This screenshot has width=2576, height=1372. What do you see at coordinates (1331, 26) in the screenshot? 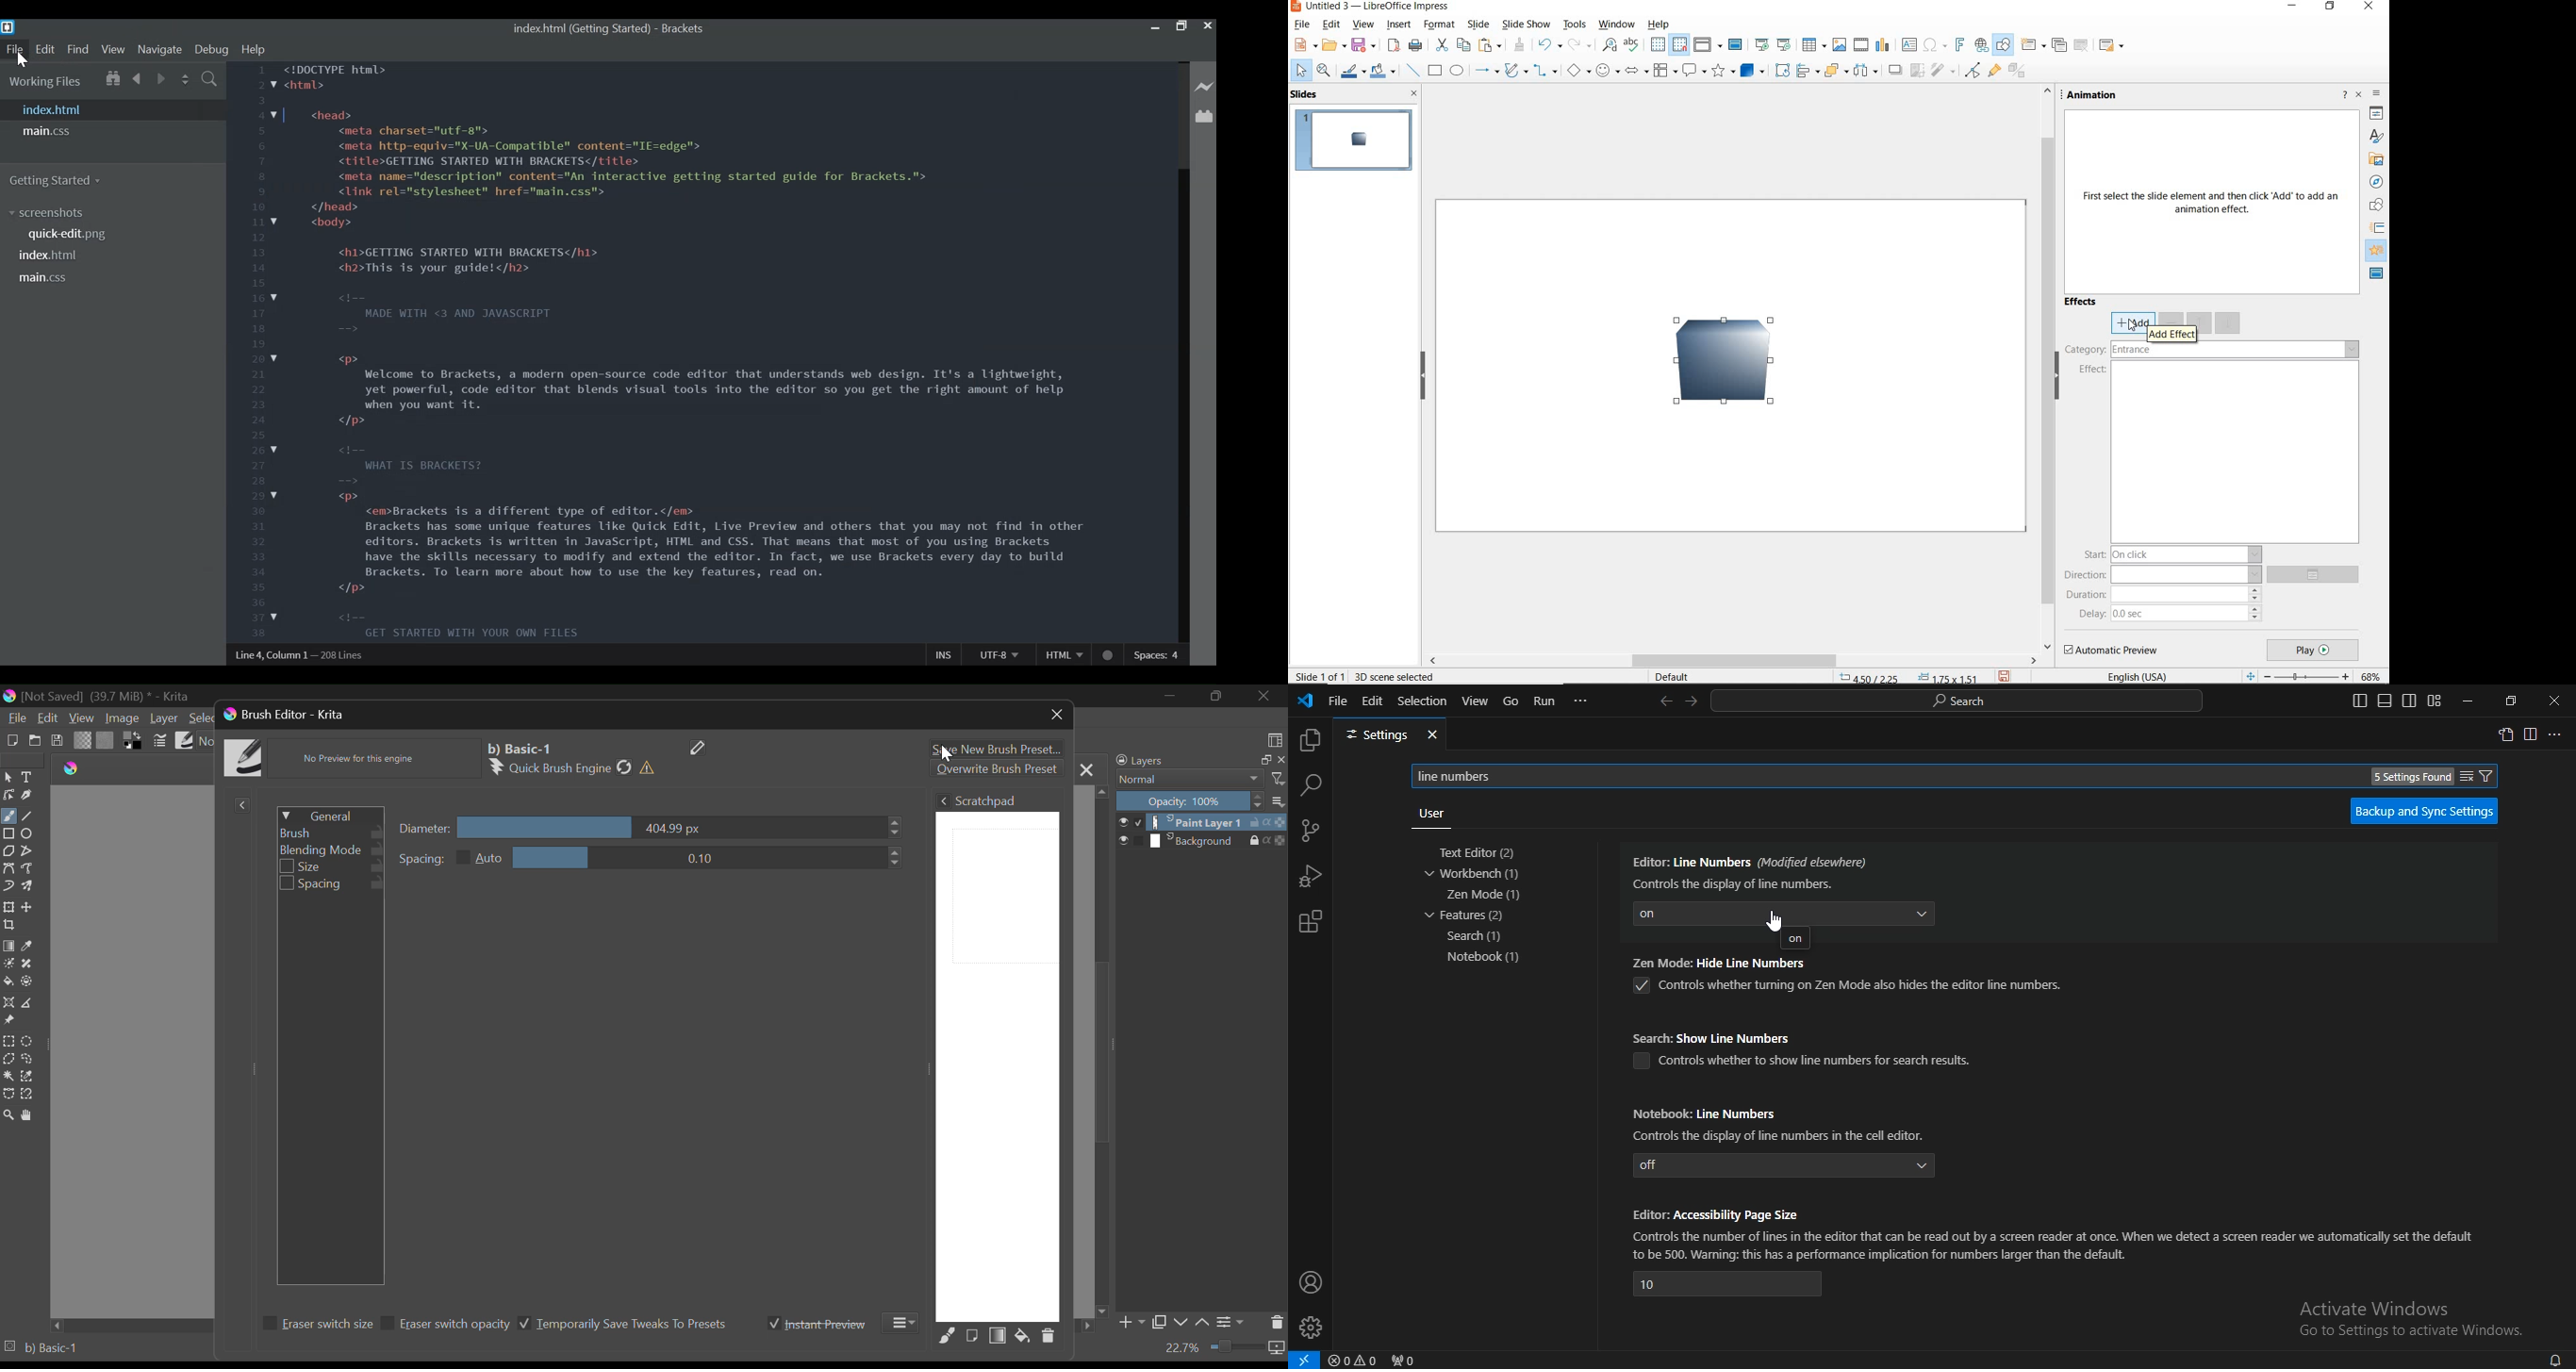
I see `edit` at bounding box center [1331, 26].